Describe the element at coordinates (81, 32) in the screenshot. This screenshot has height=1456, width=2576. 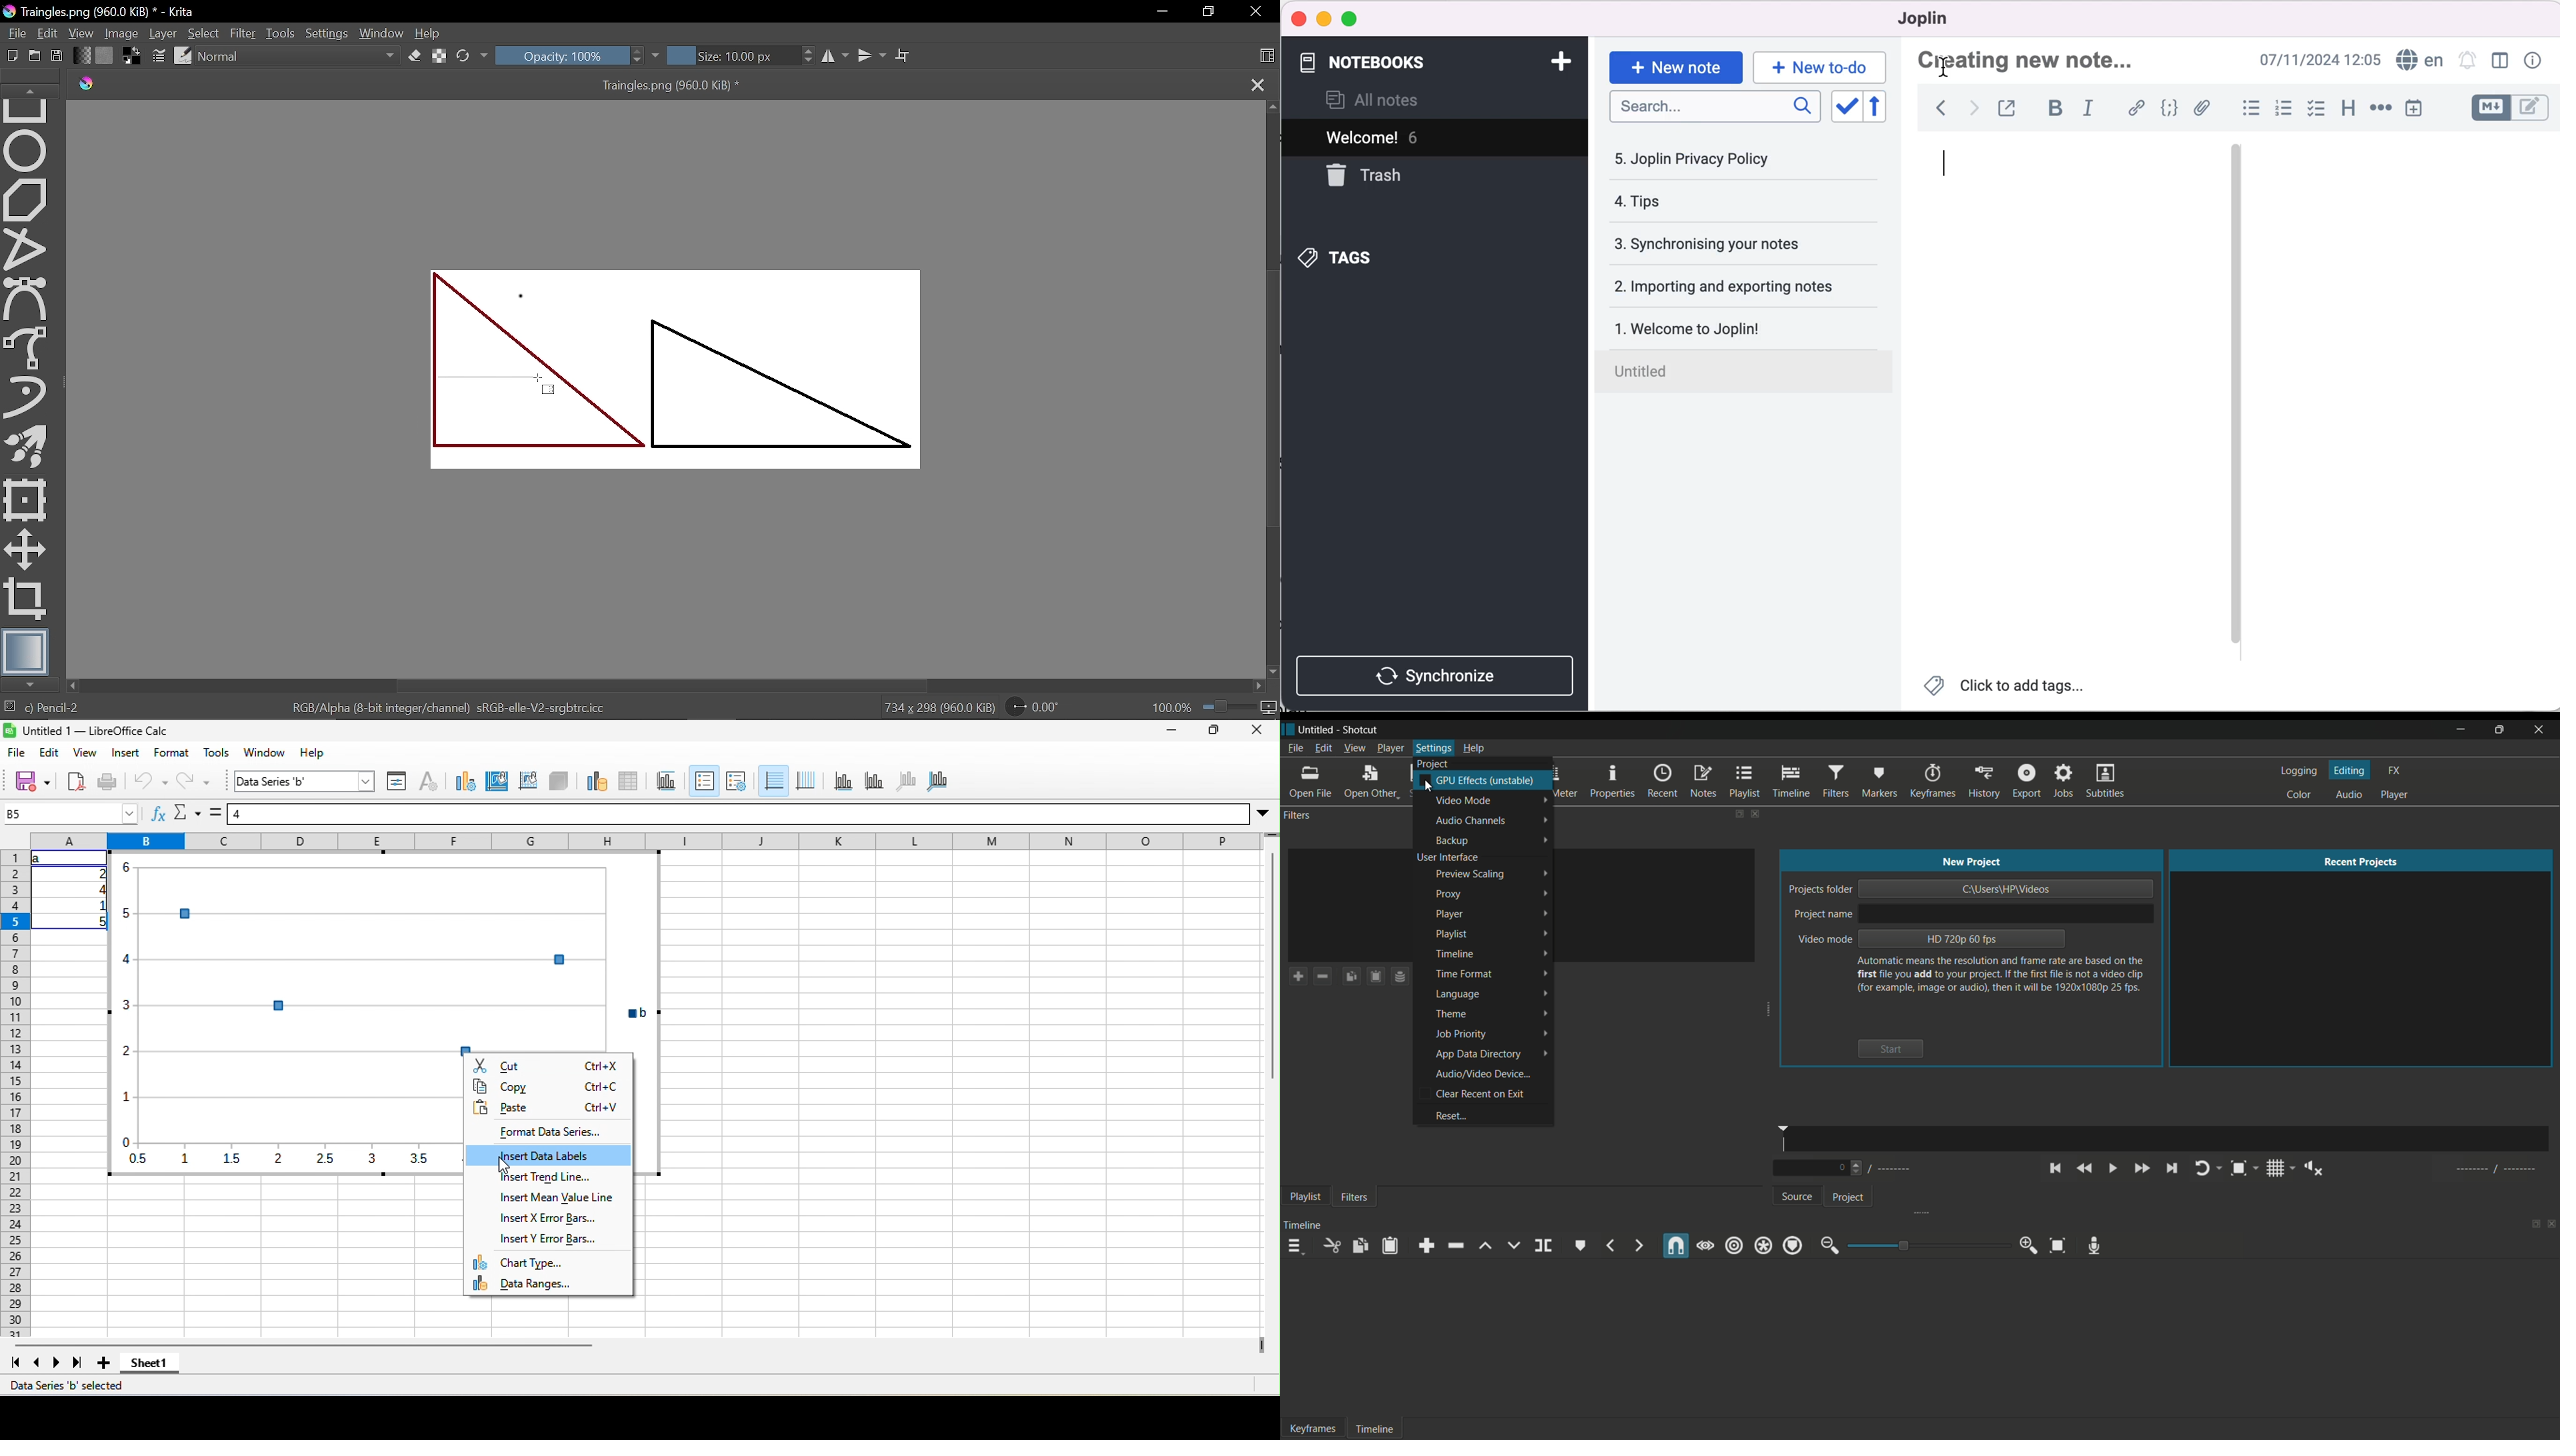
I see `View` at that location.